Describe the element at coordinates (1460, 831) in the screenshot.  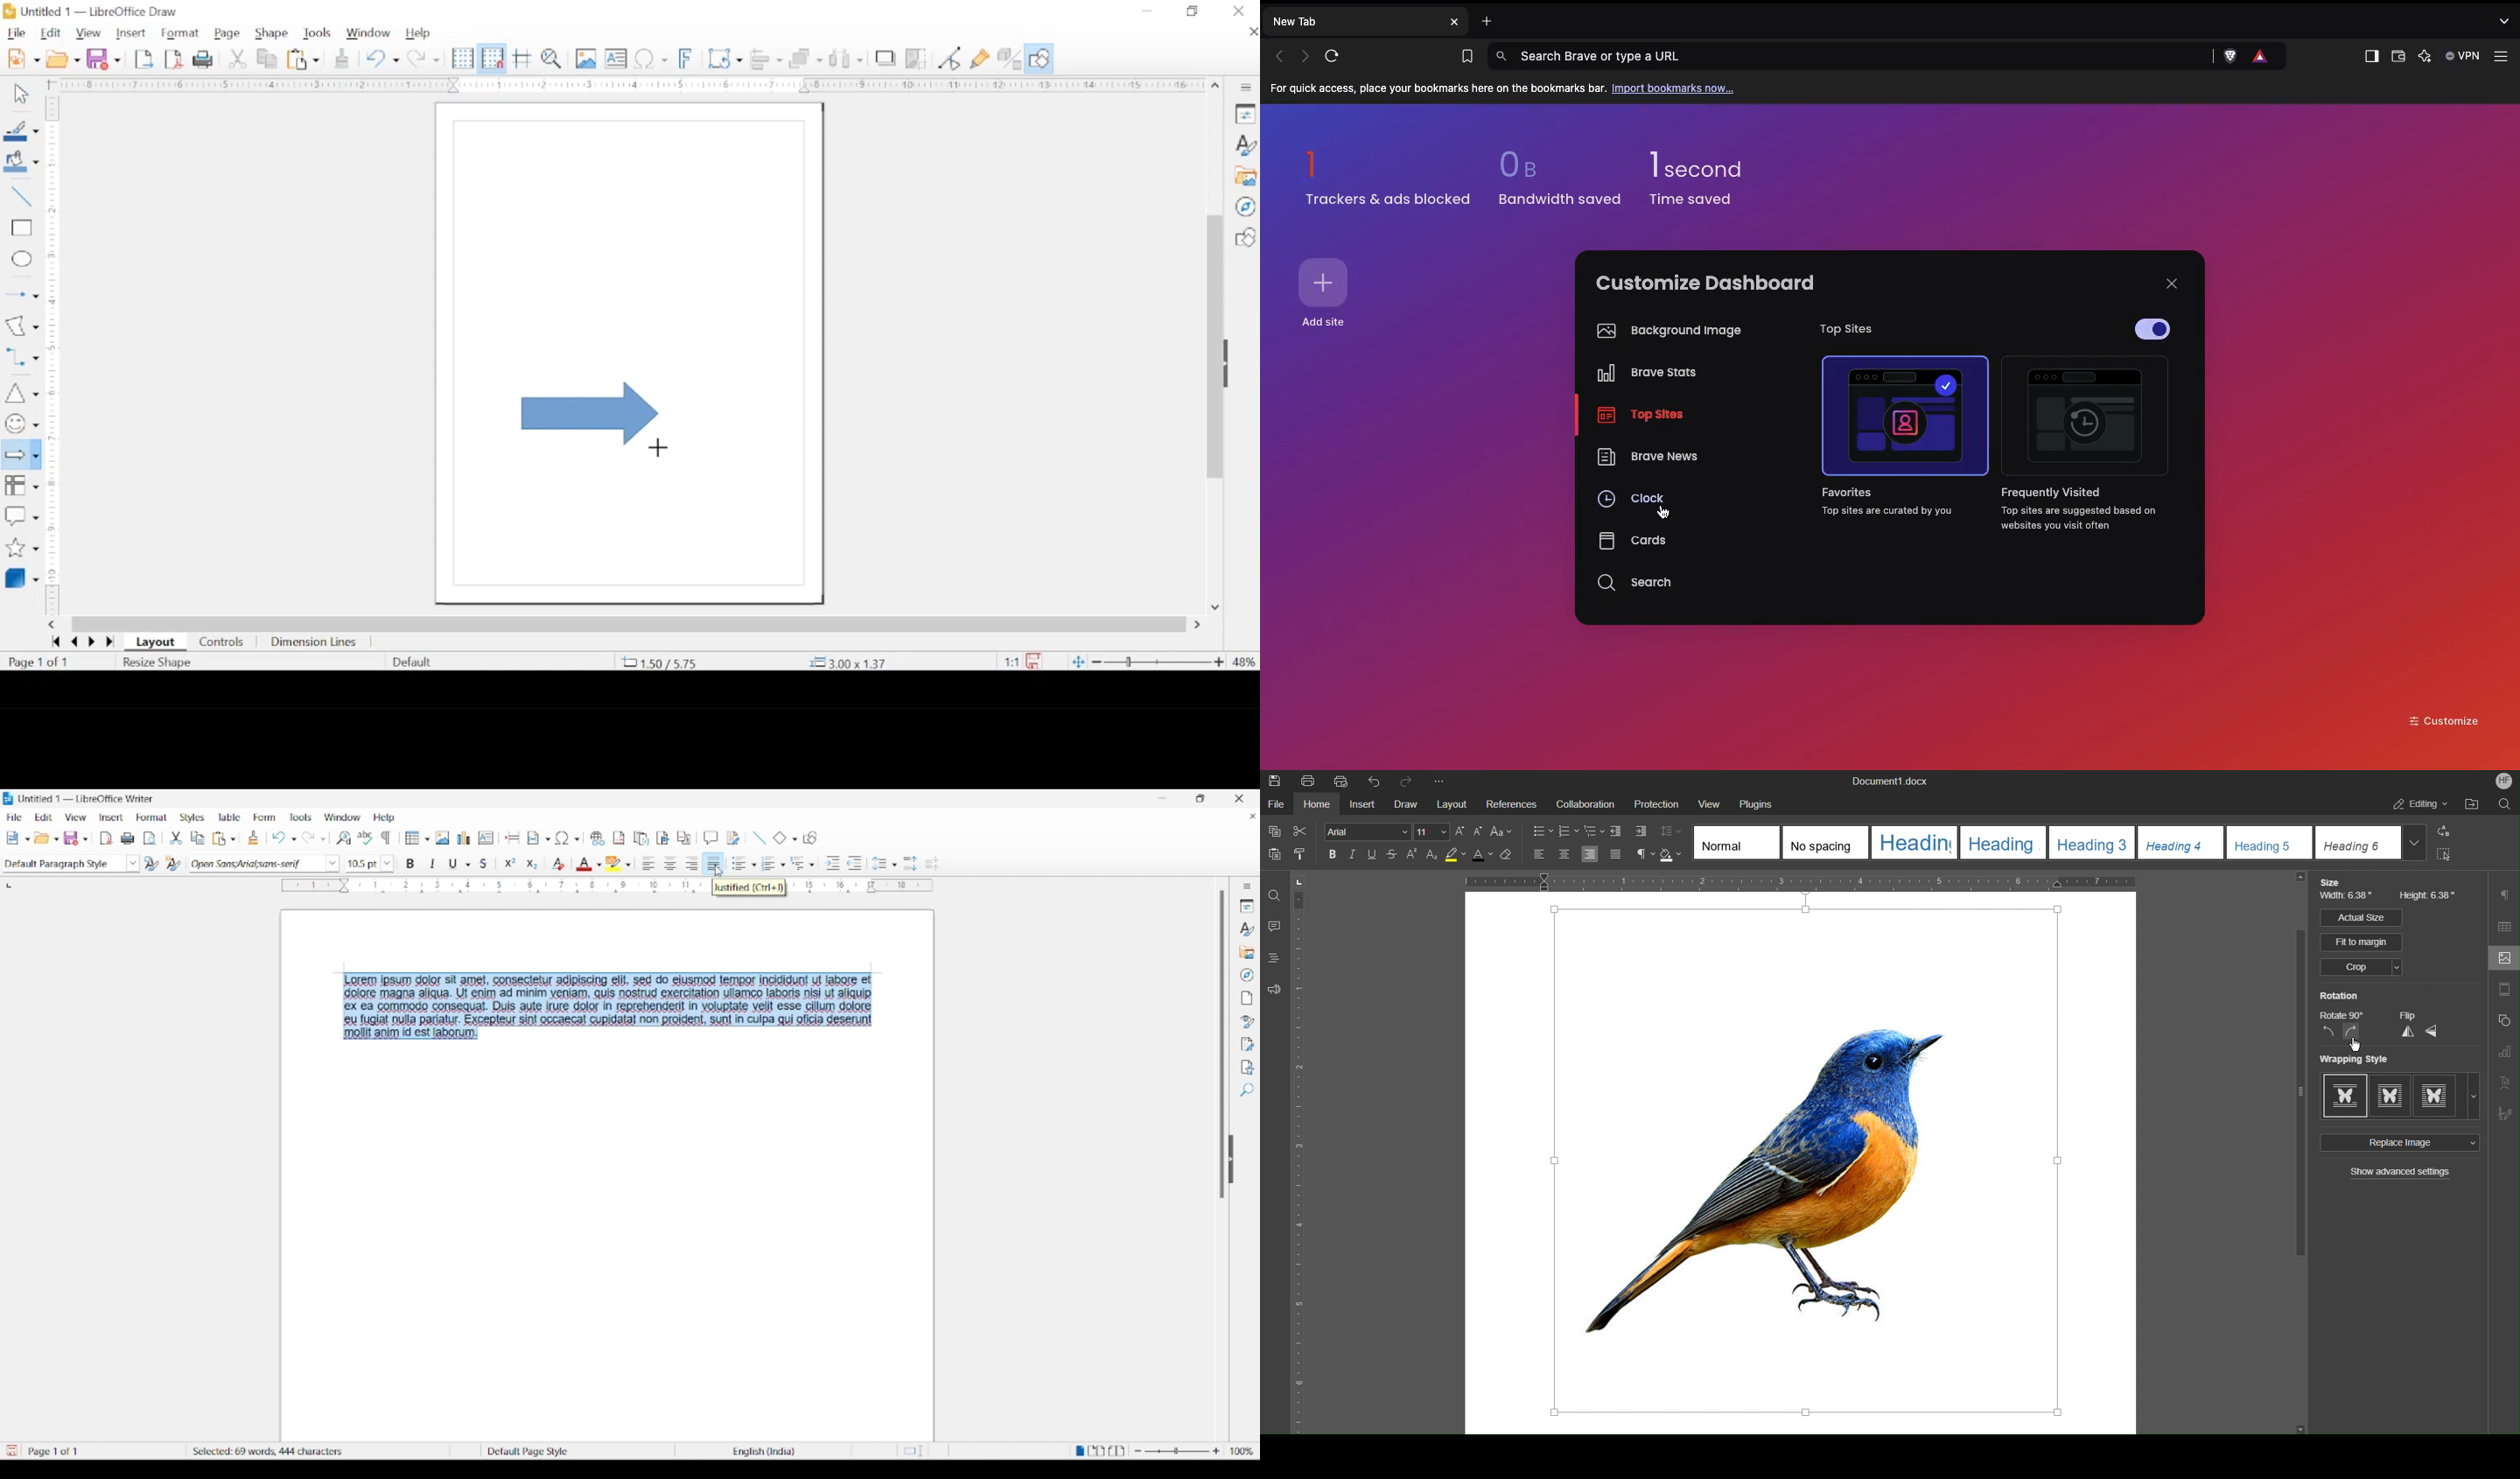
I see `Increase Font Size` at that location.